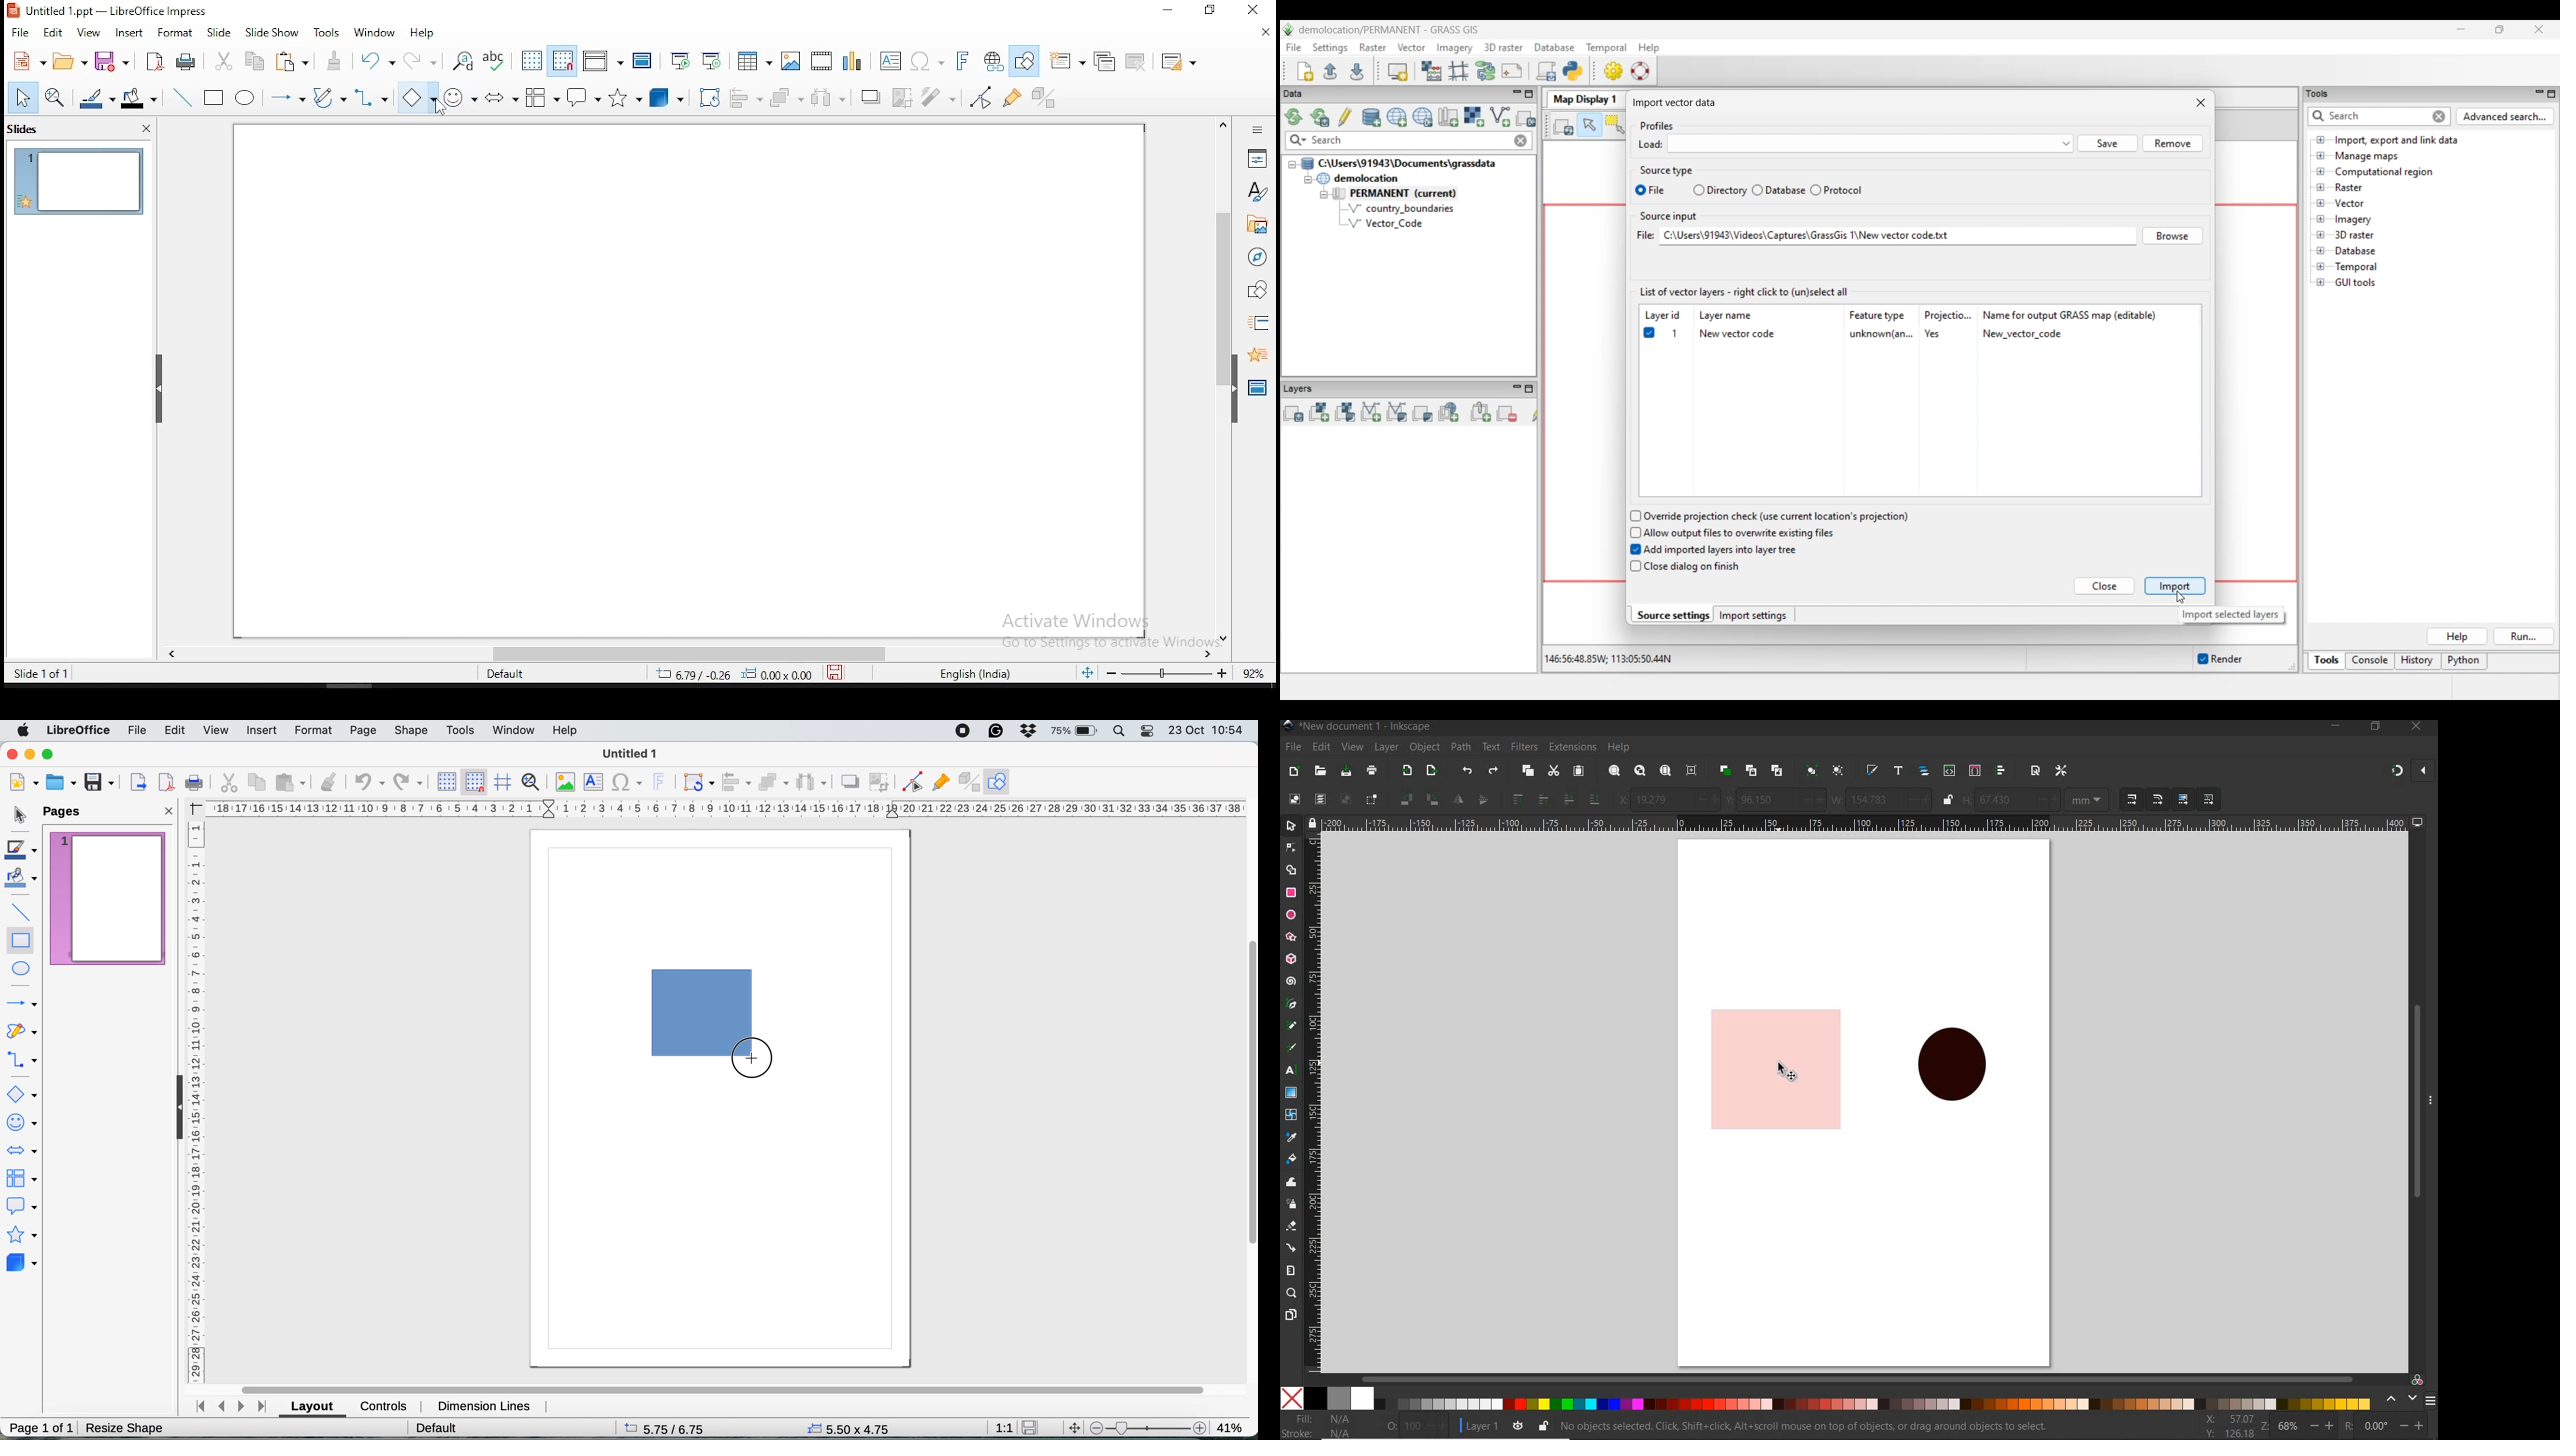 Image resolution: width=2576 pixels, height=1456 pixels. What do you see at coordinates (1786, 1070) in the screenshot?
I see `CURSOR` at bounding box center [1786, 1070].